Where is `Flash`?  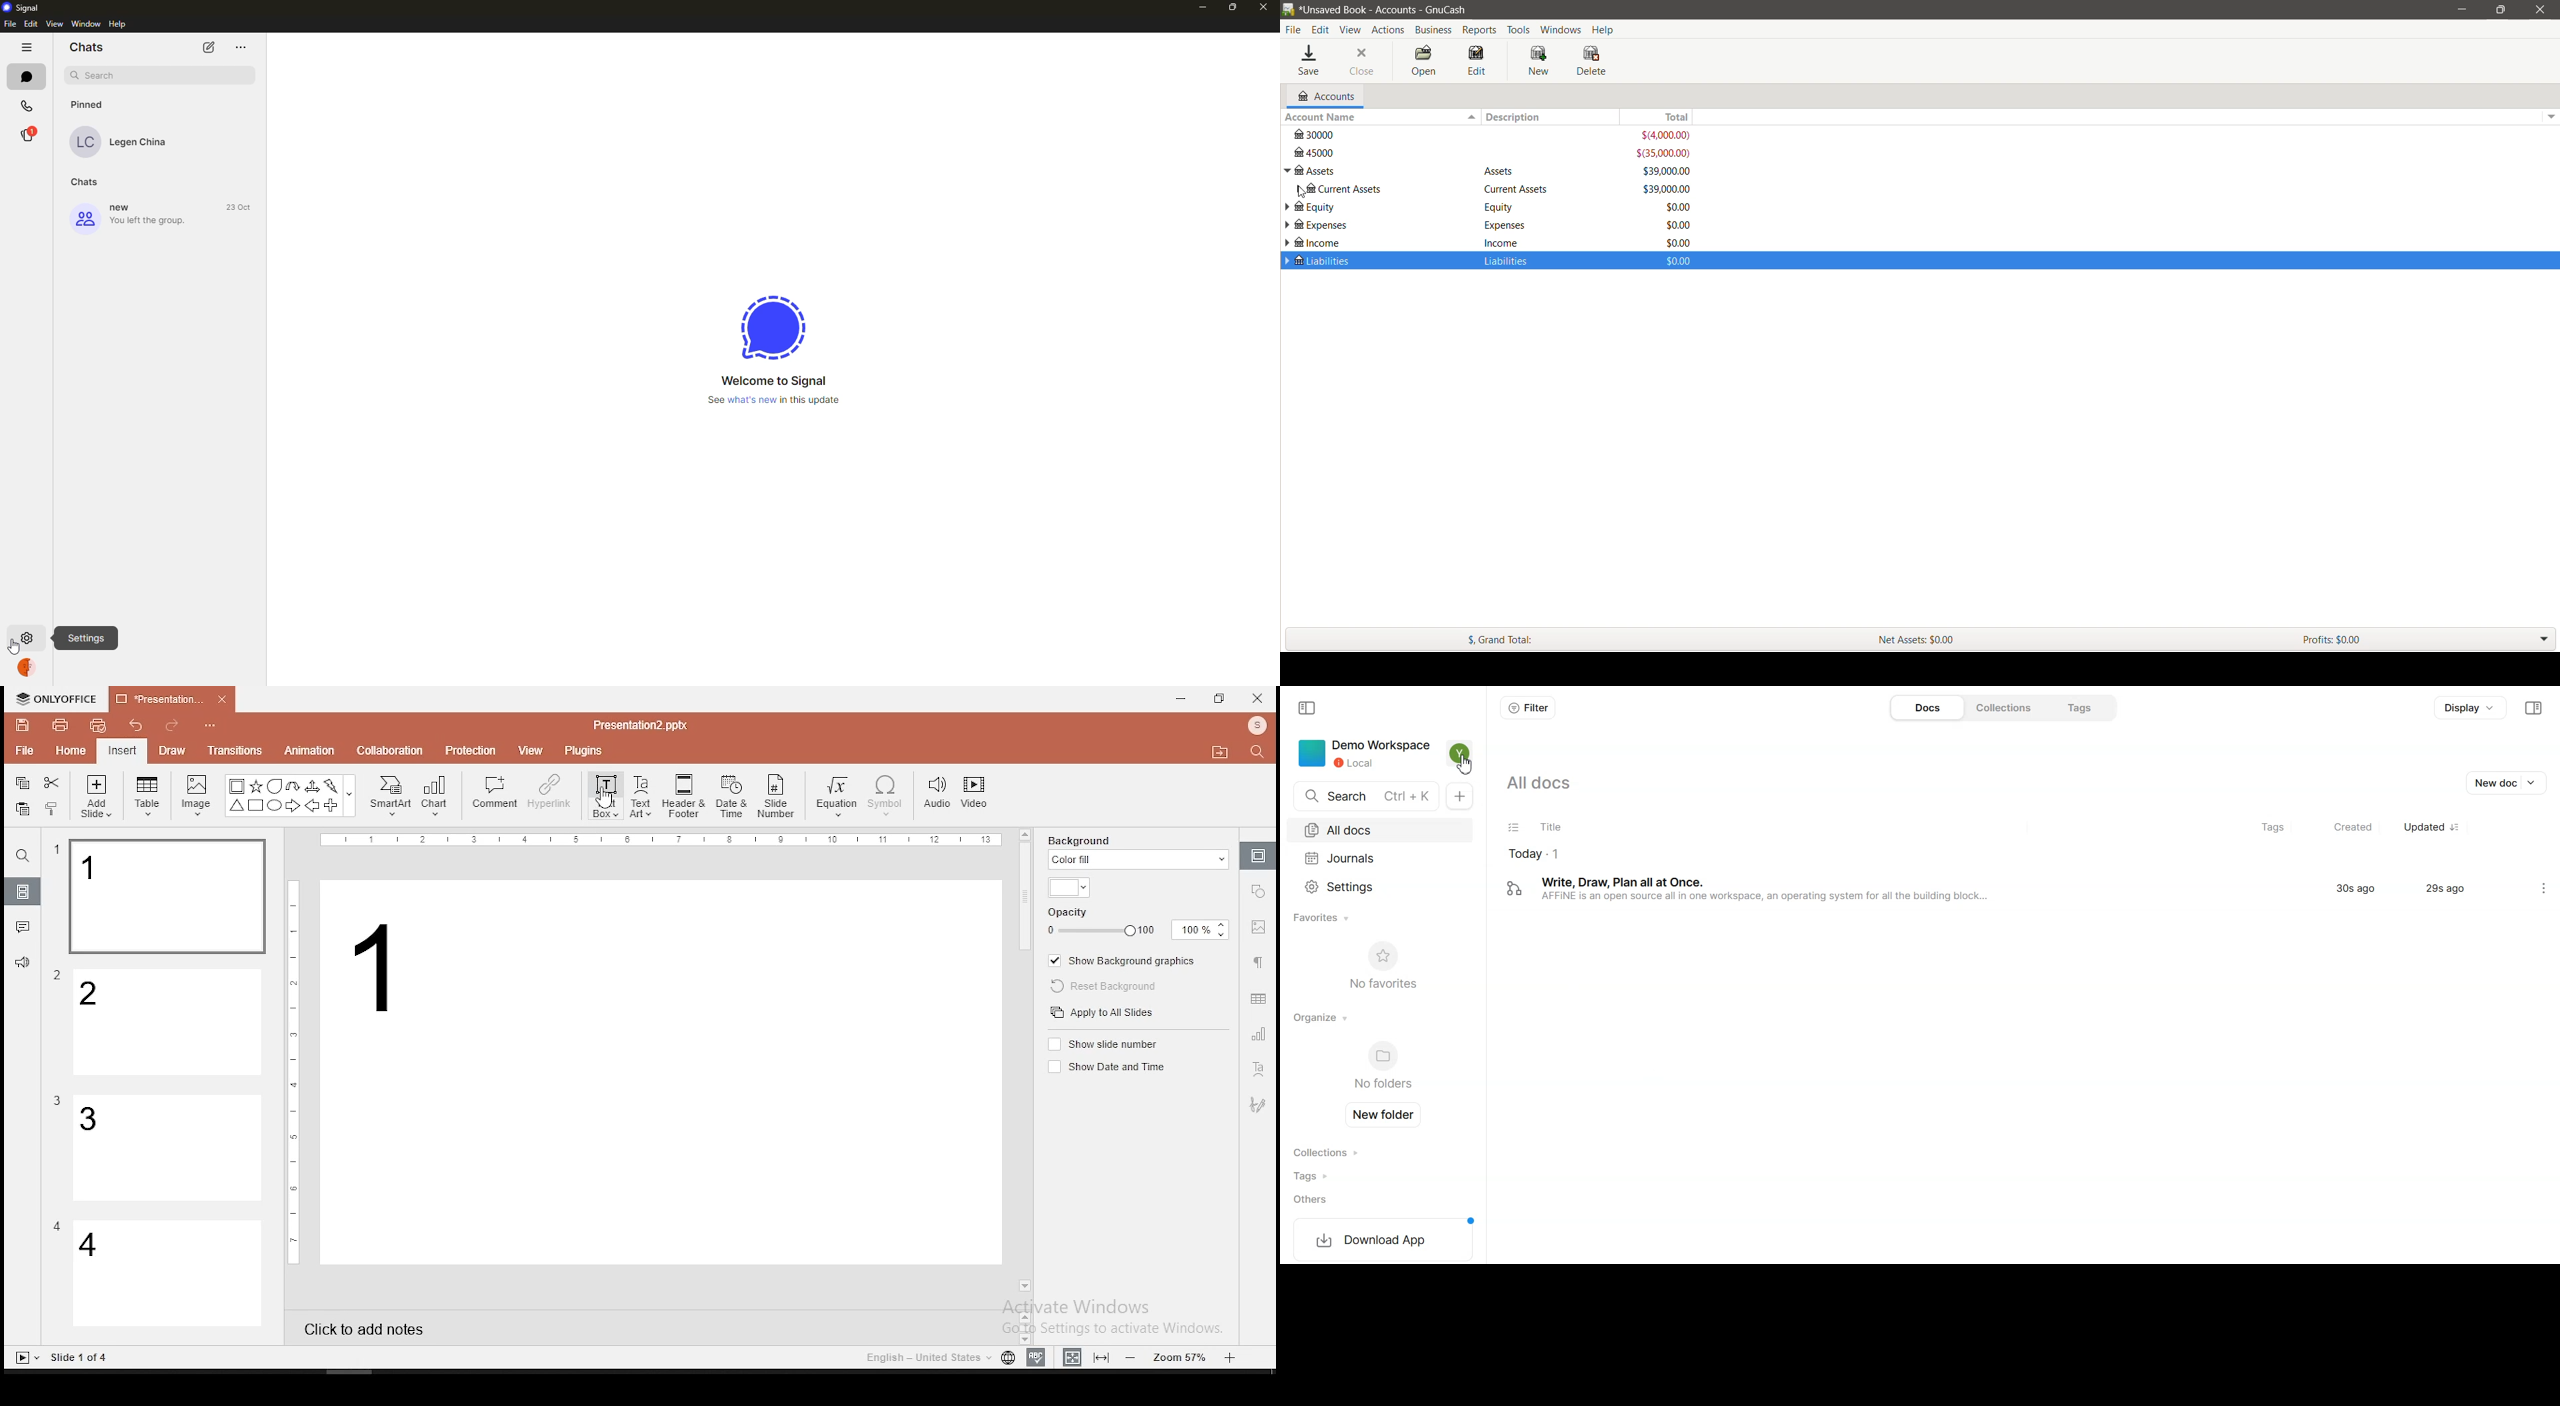
Flash is located at coordinates (333, 786).